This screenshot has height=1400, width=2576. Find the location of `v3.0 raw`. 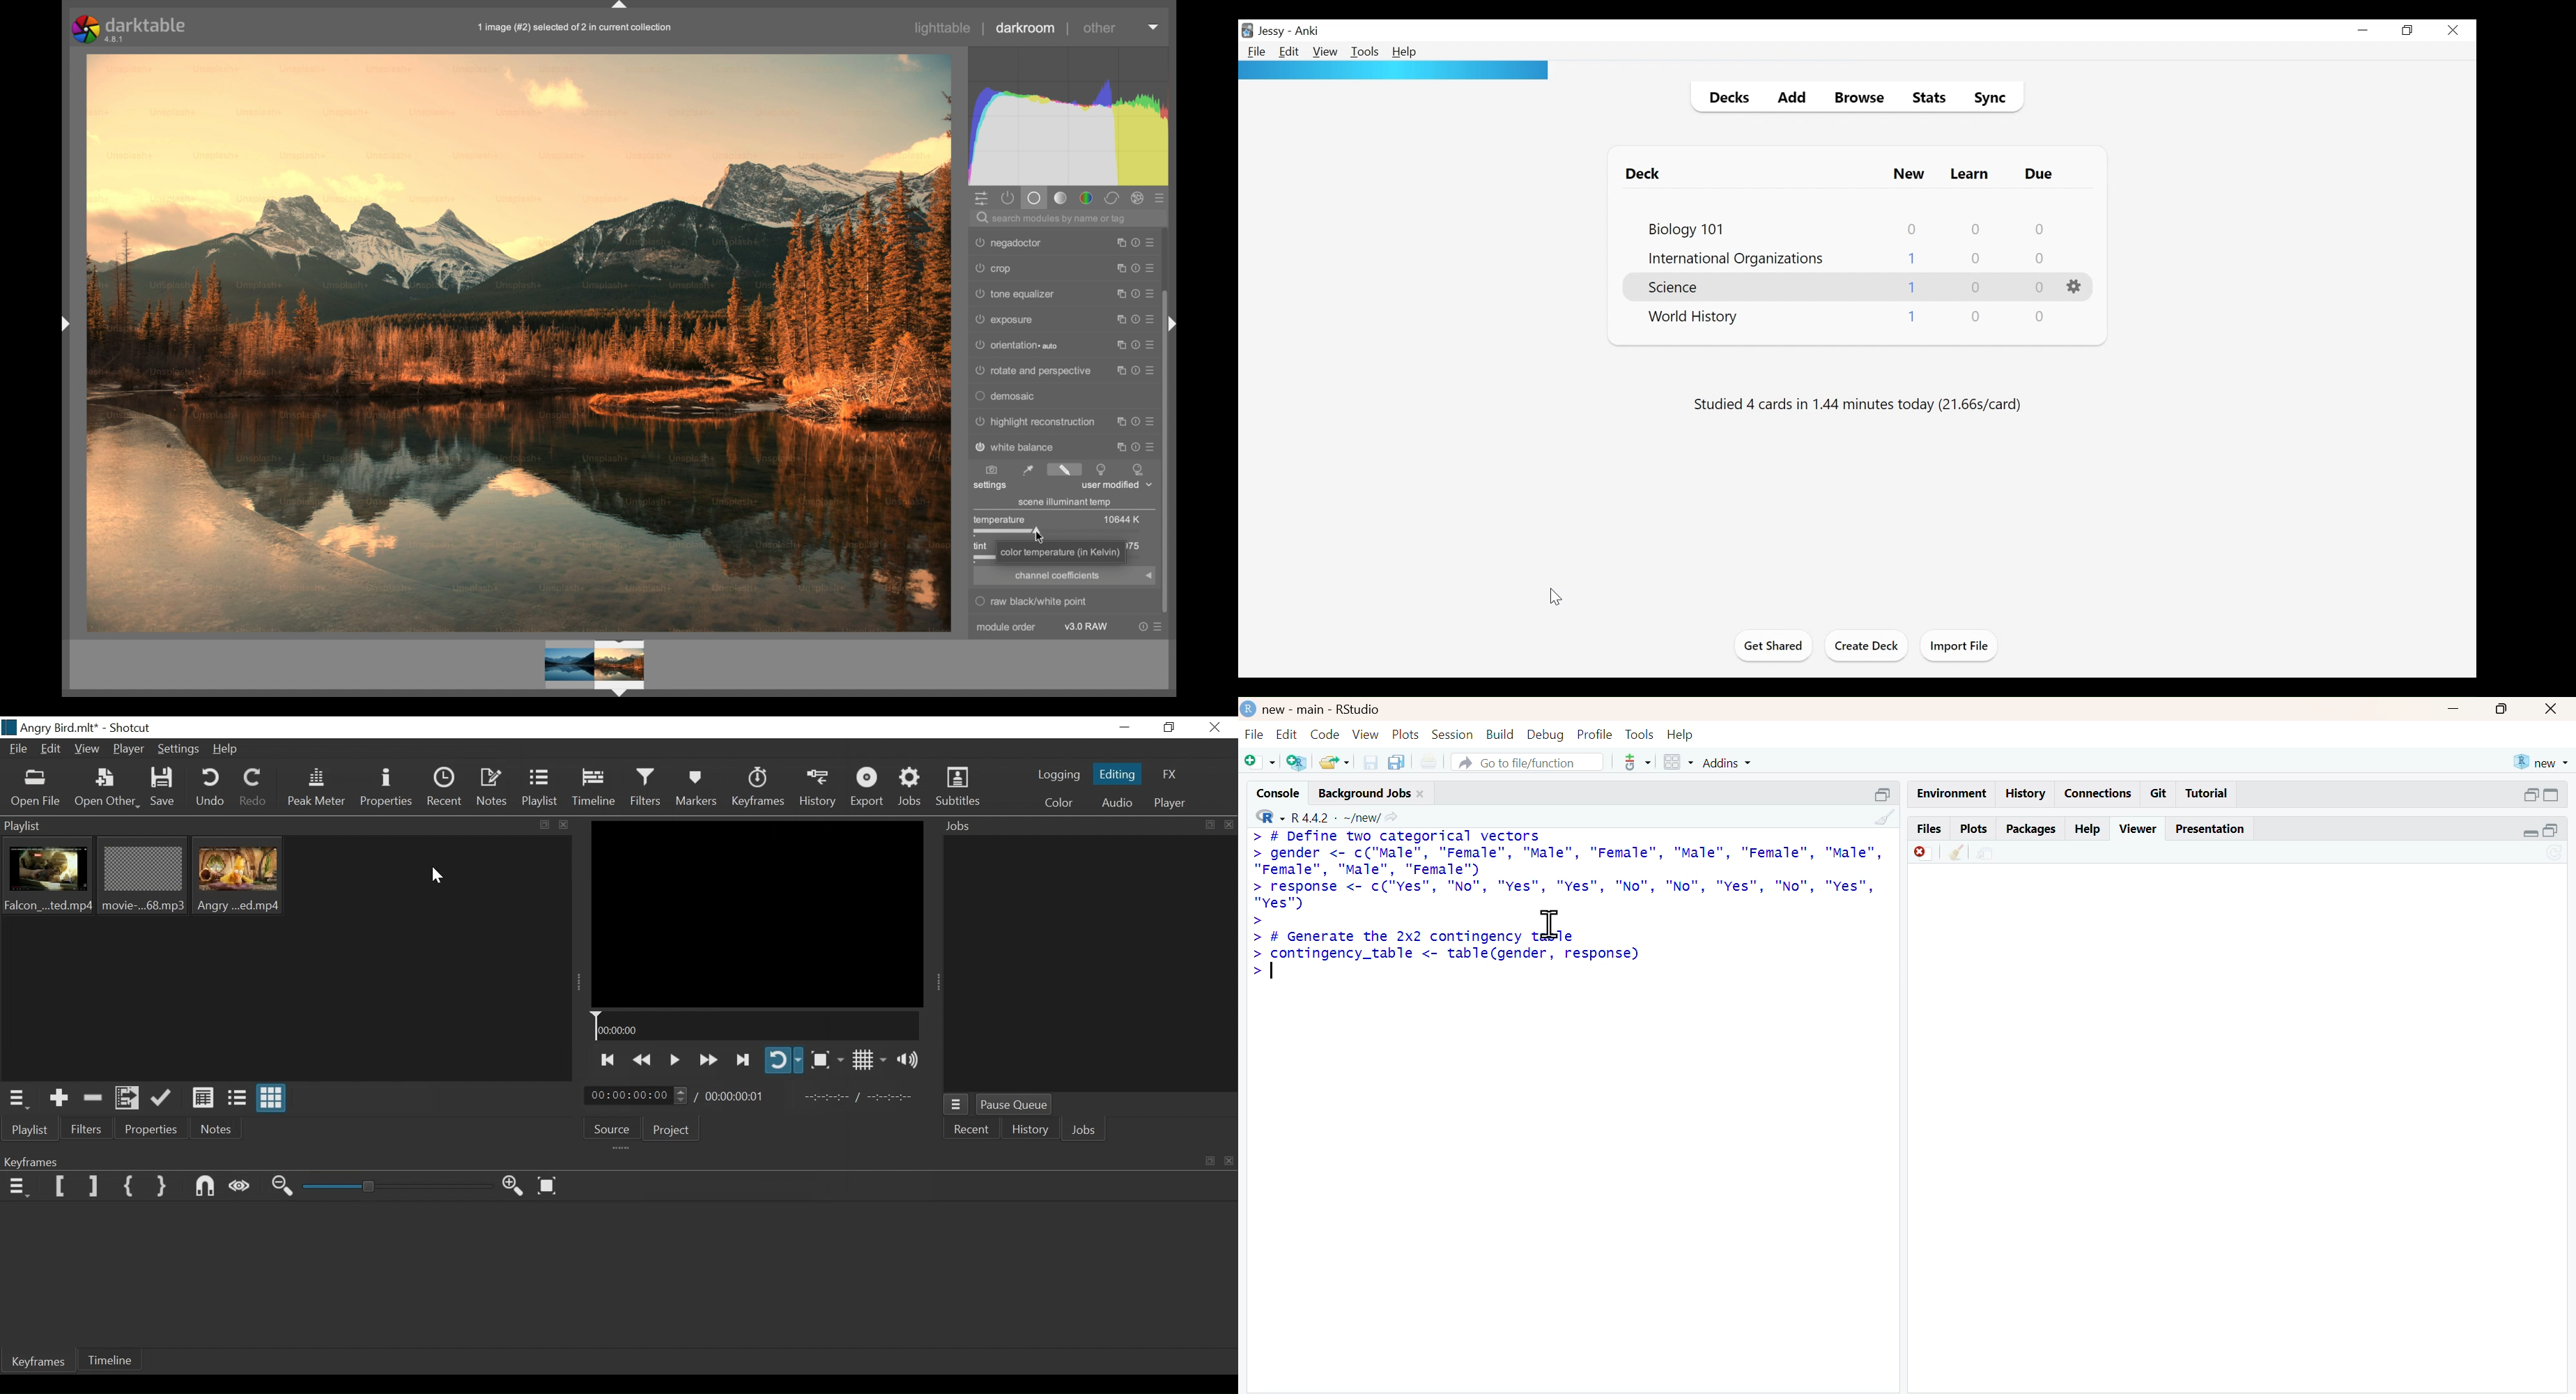

v3.0 raw is located at coordinates (1087, 627).